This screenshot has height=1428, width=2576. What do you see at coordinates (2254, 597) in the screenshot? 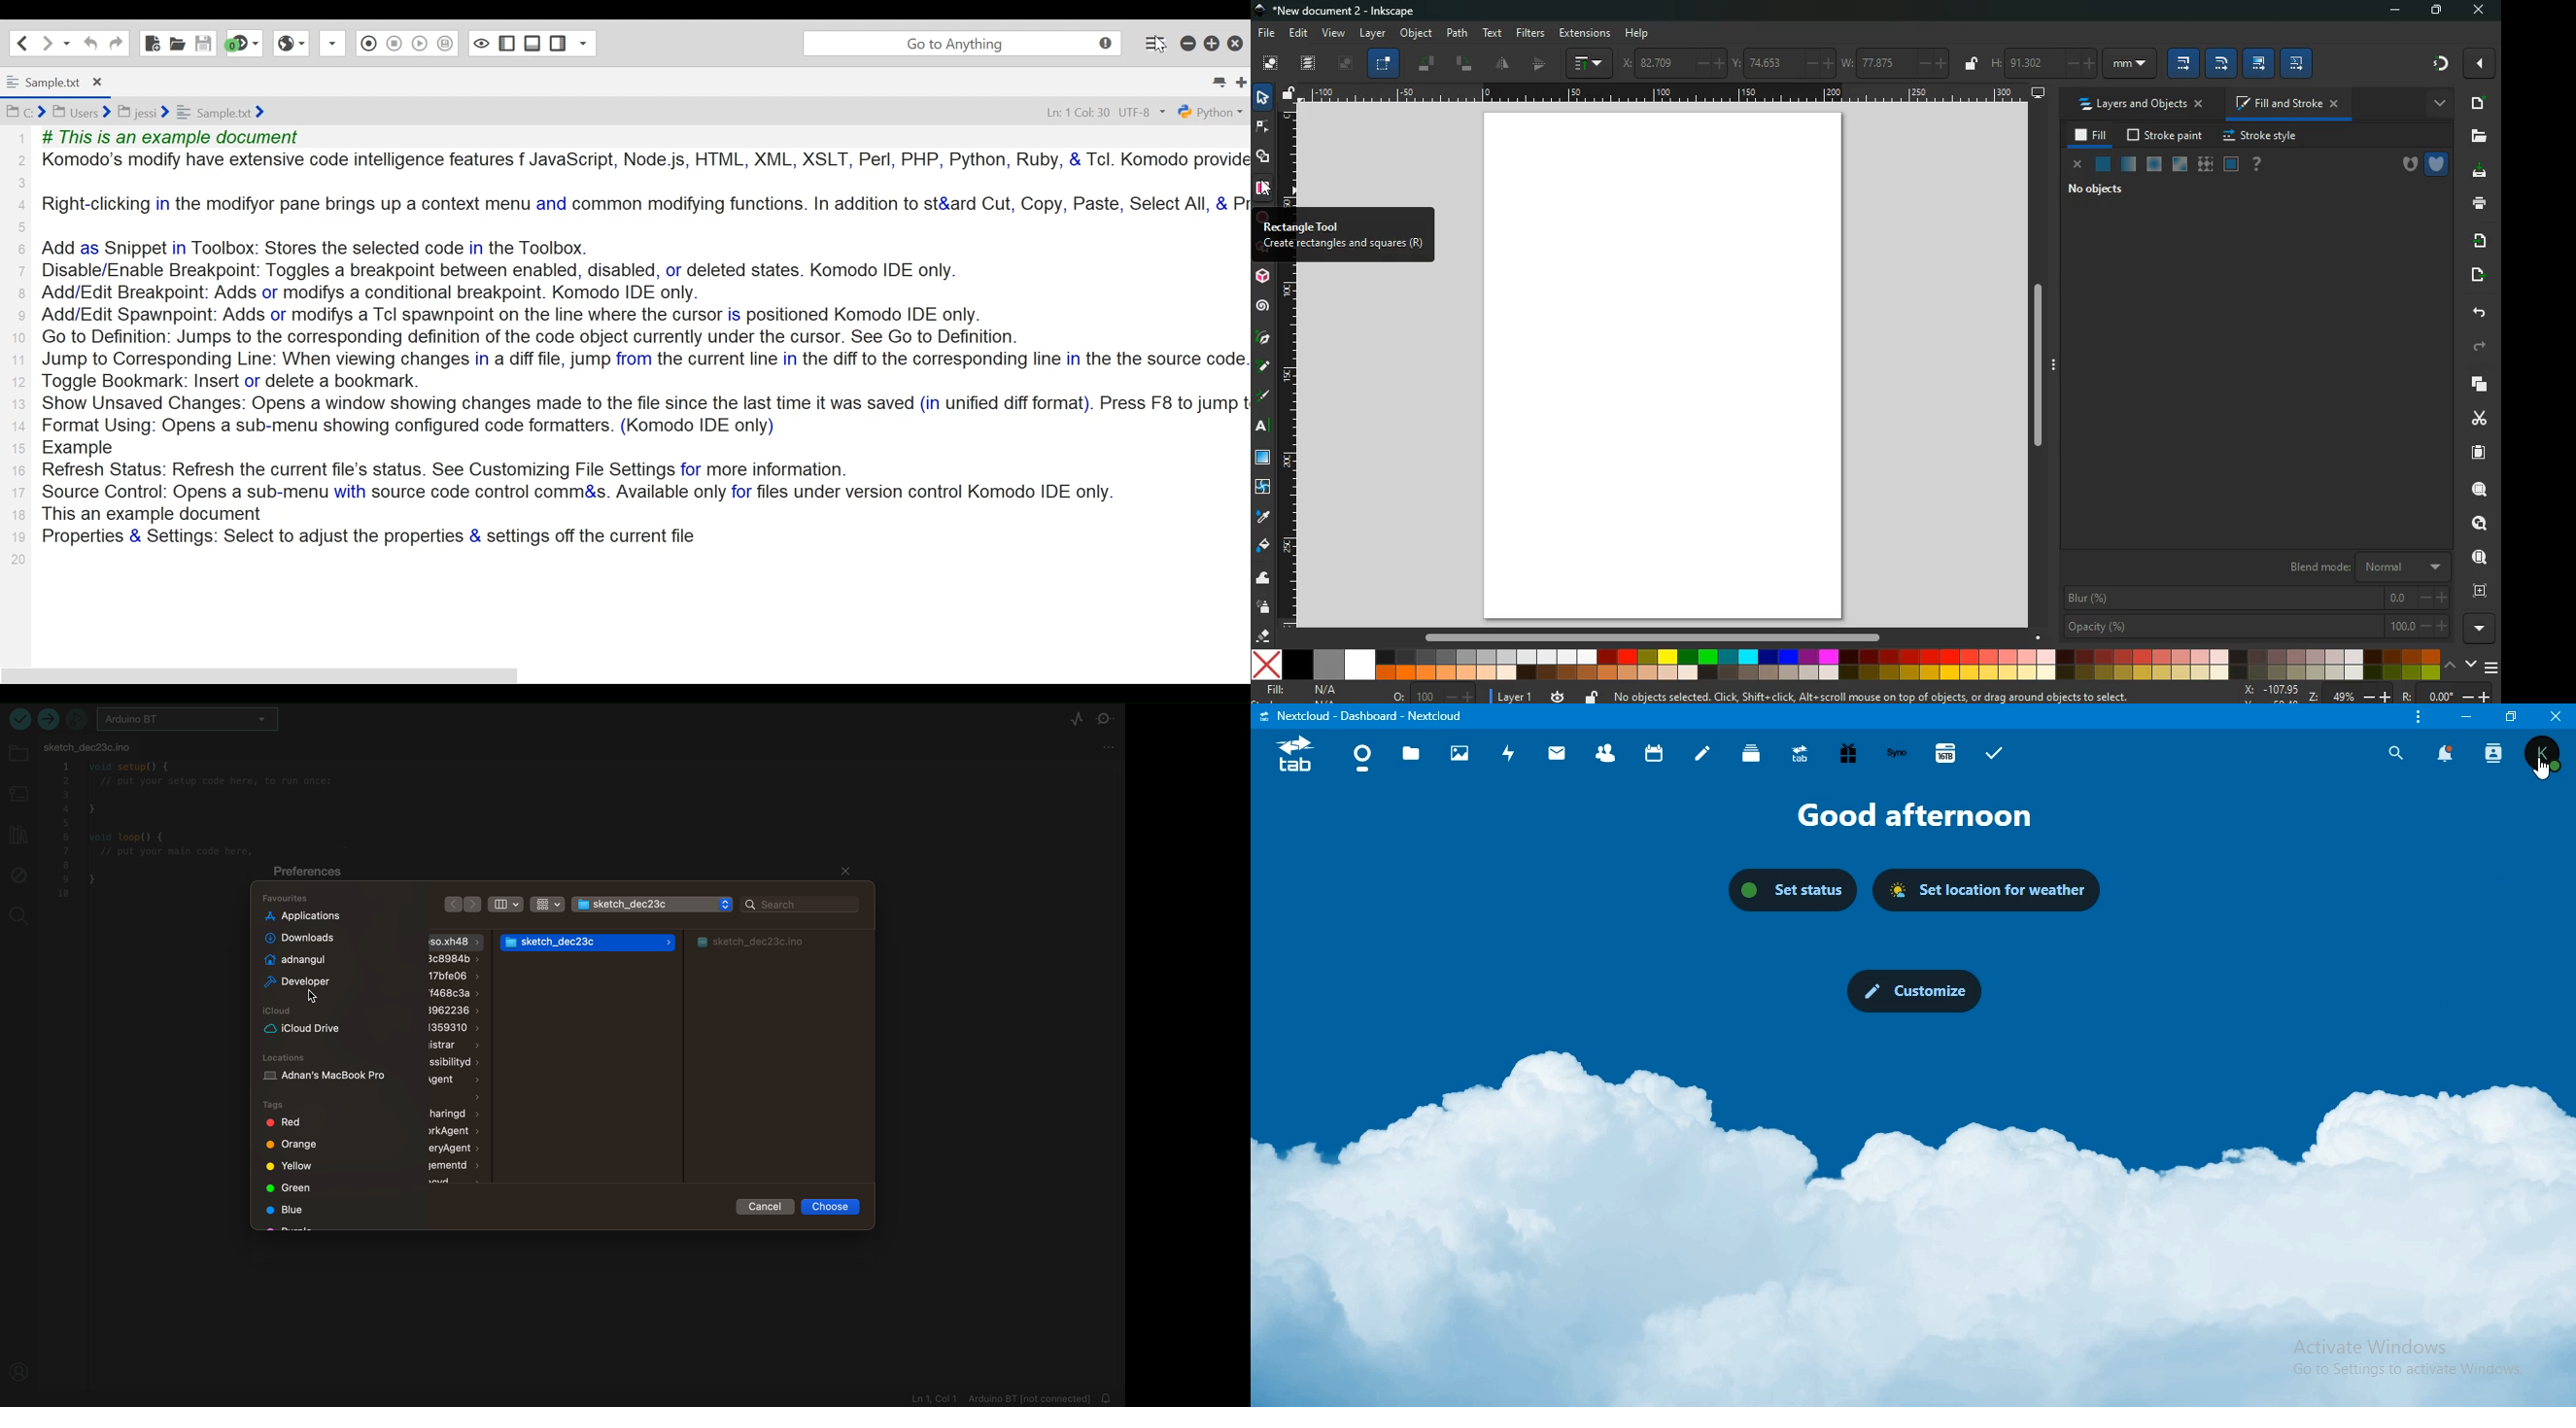
I see `blur` at bounding box center [2254, 597].